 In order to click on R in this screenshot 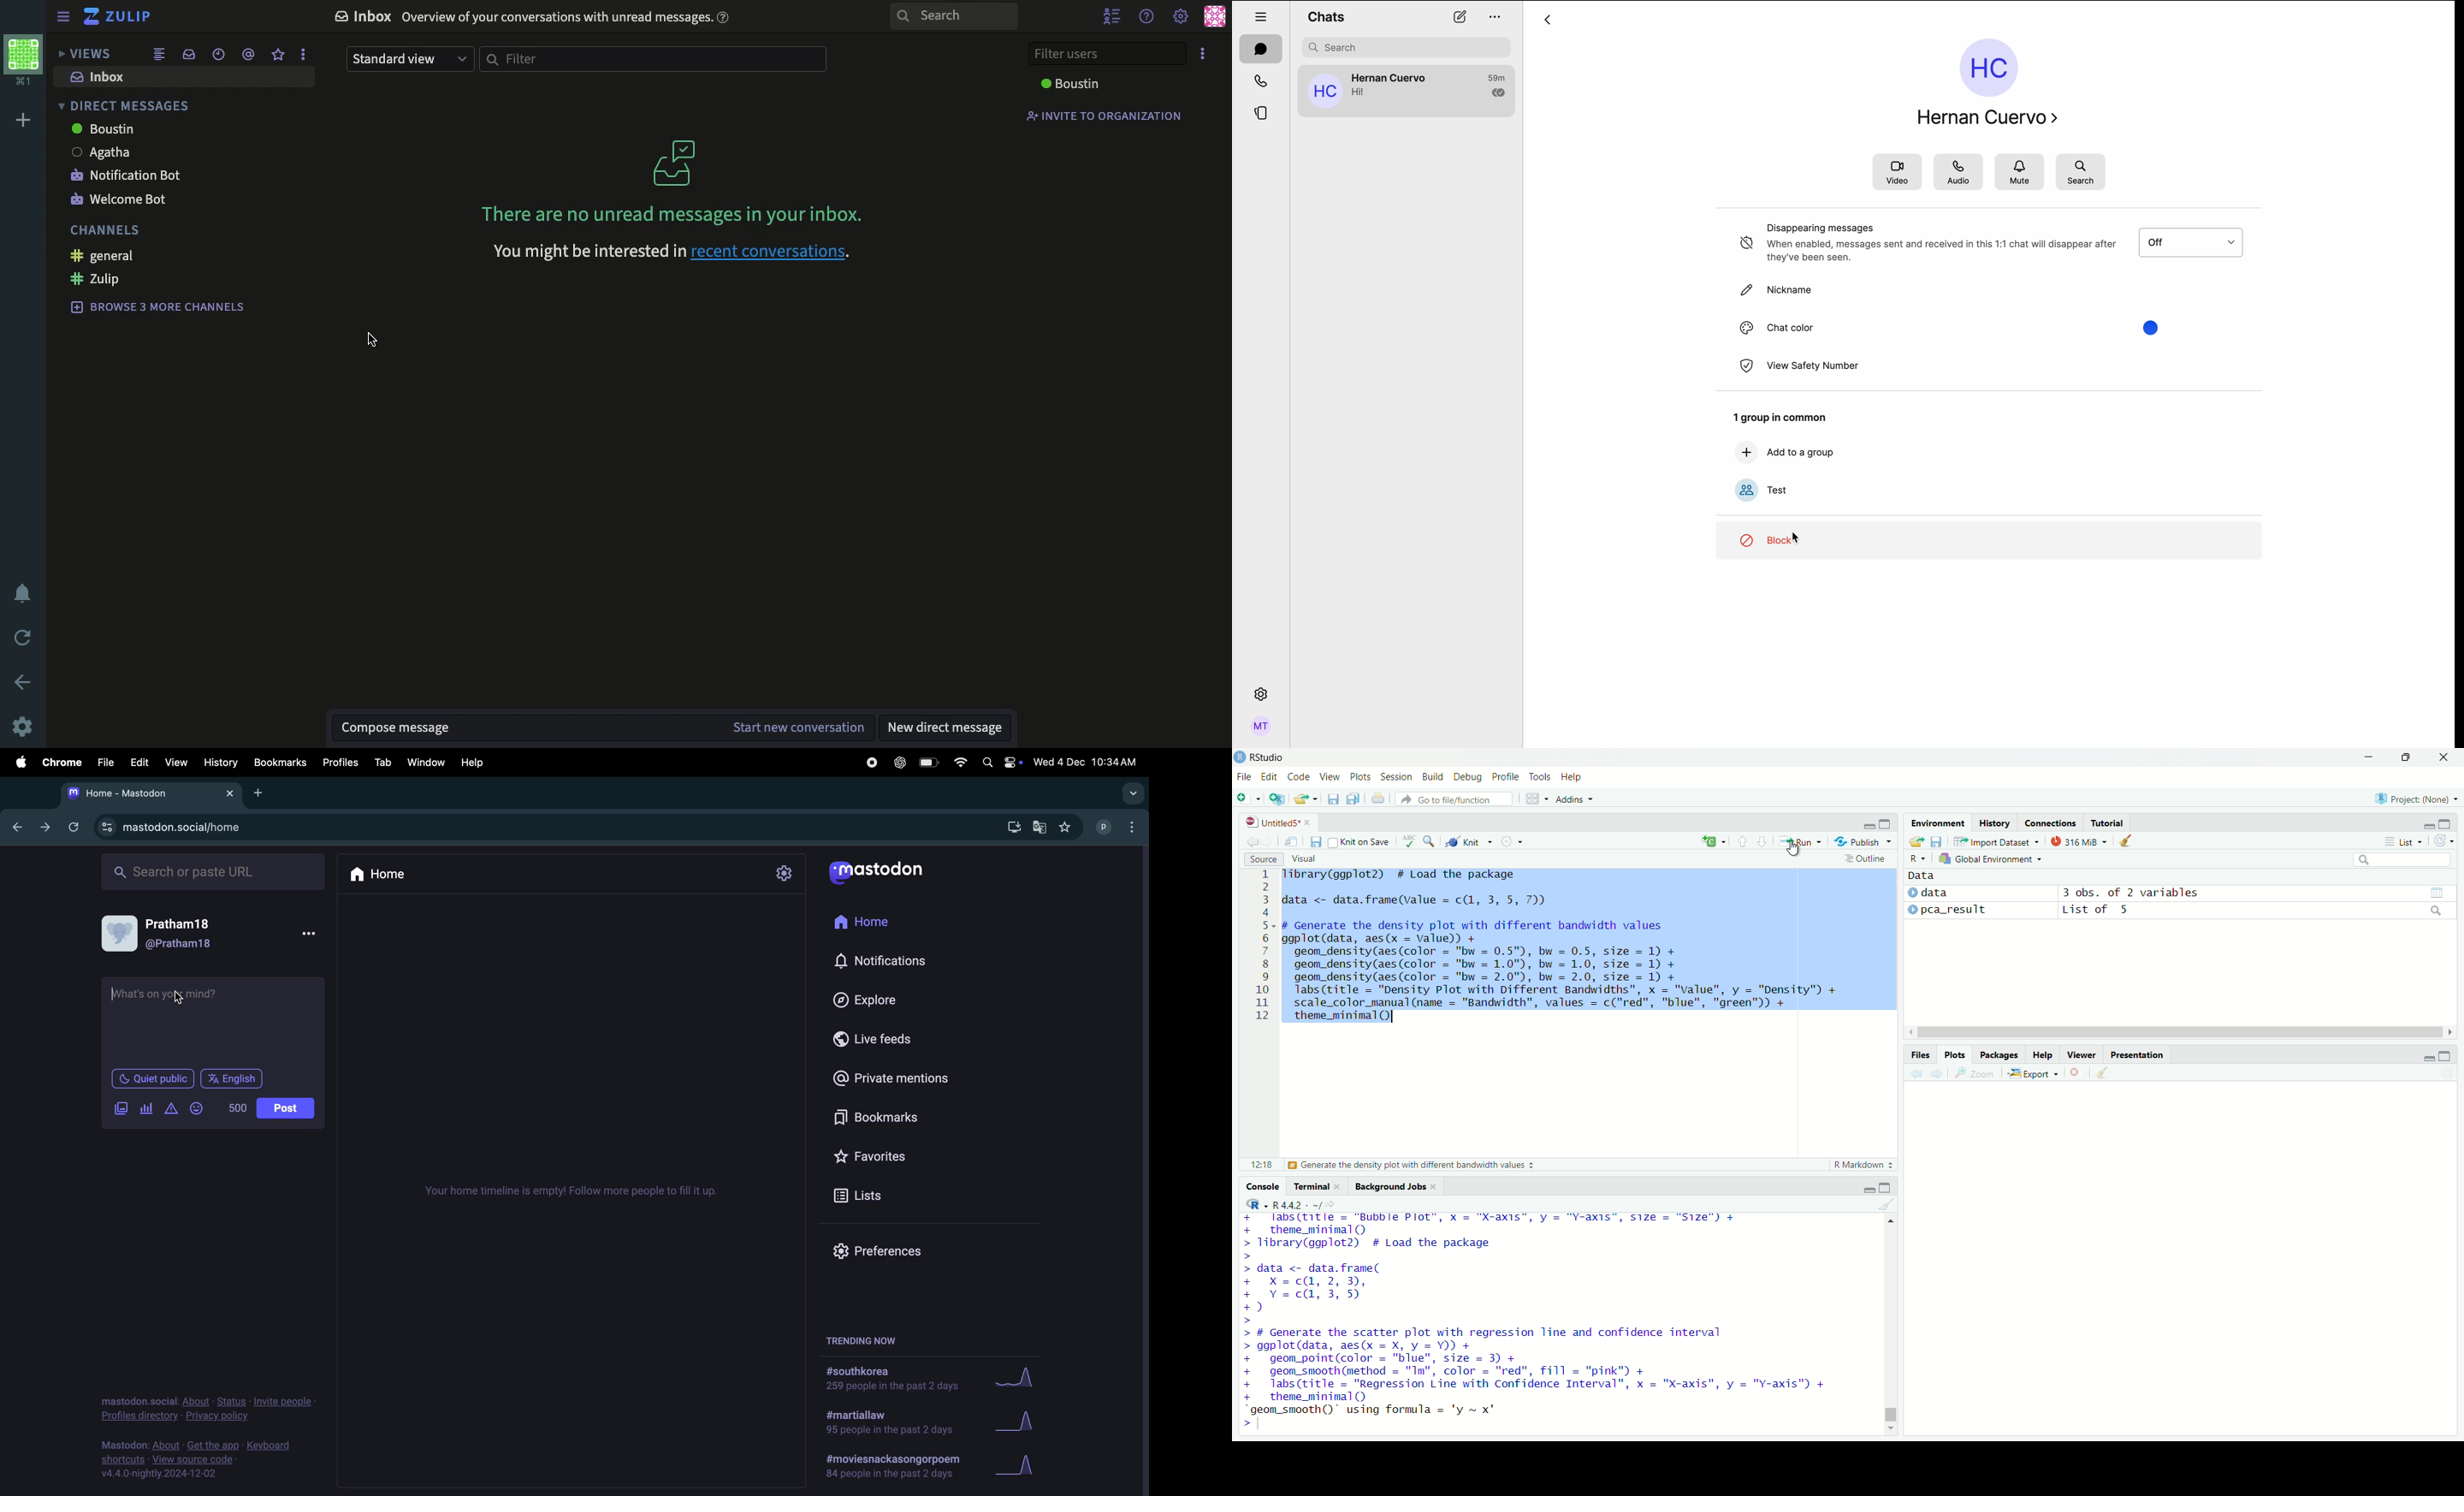, I will do `click(1254, 1204)`.